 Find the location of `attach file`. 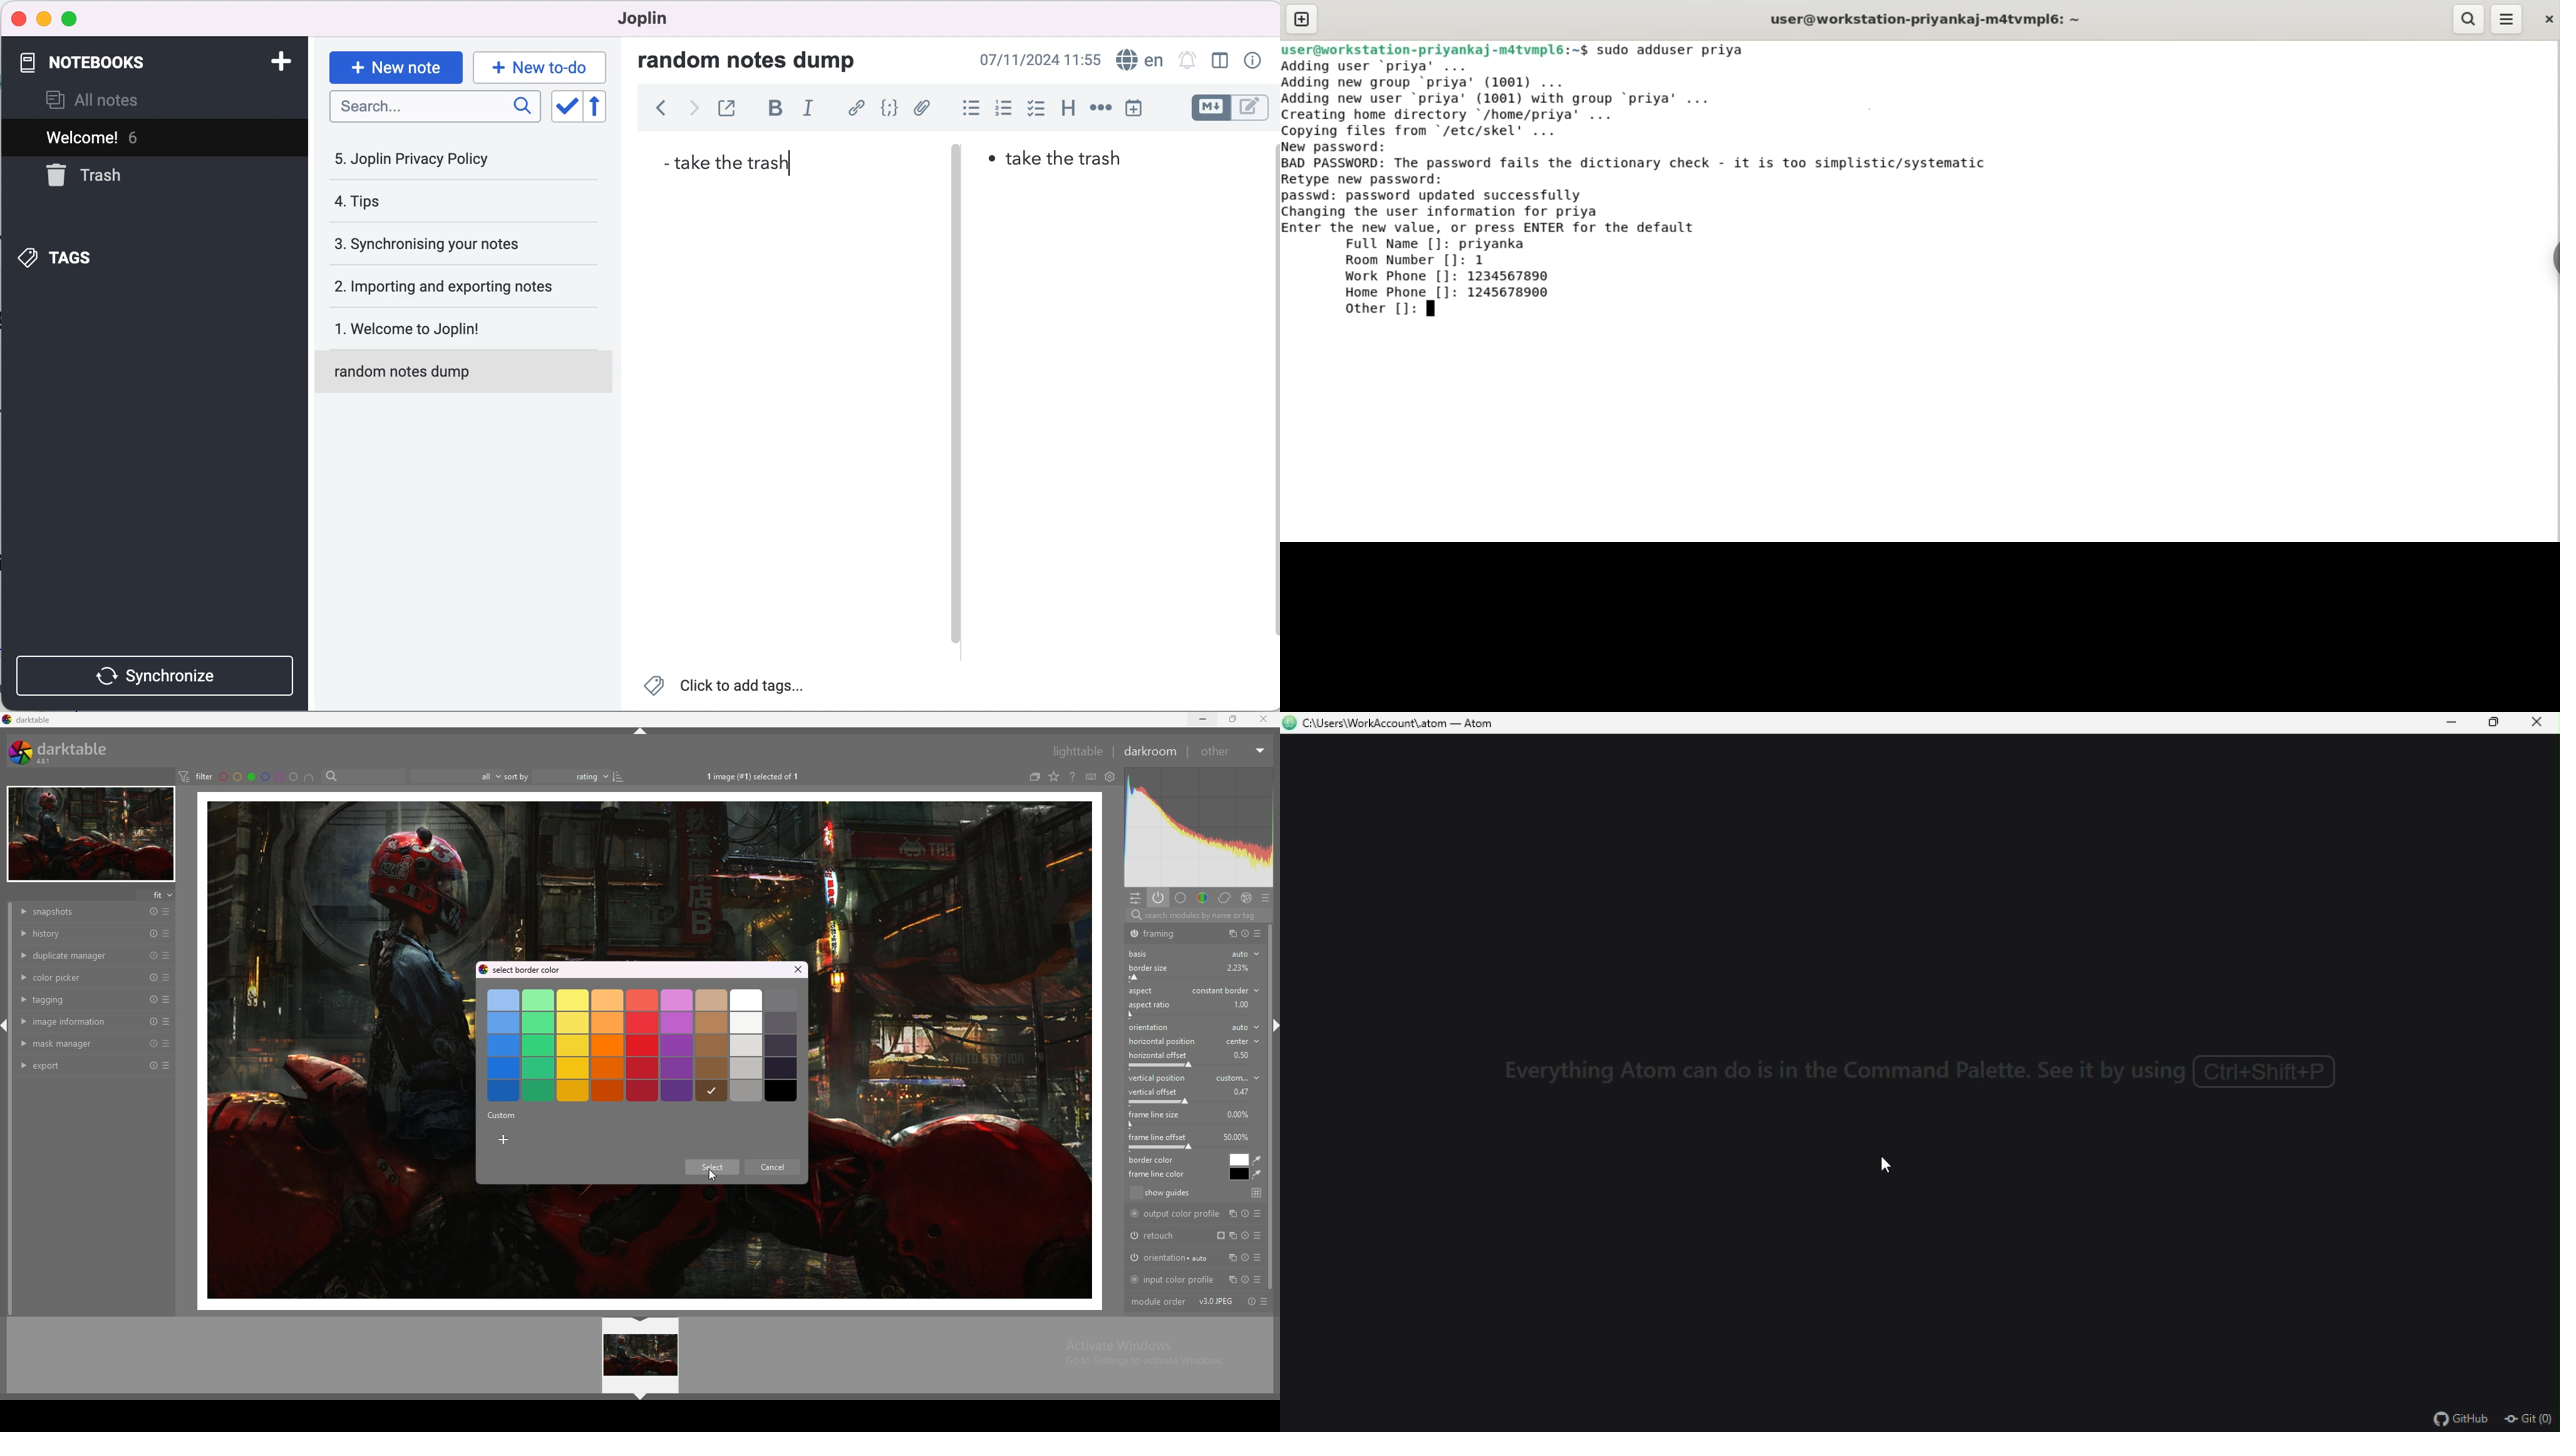

attach file is located at coordinates (921, 110).